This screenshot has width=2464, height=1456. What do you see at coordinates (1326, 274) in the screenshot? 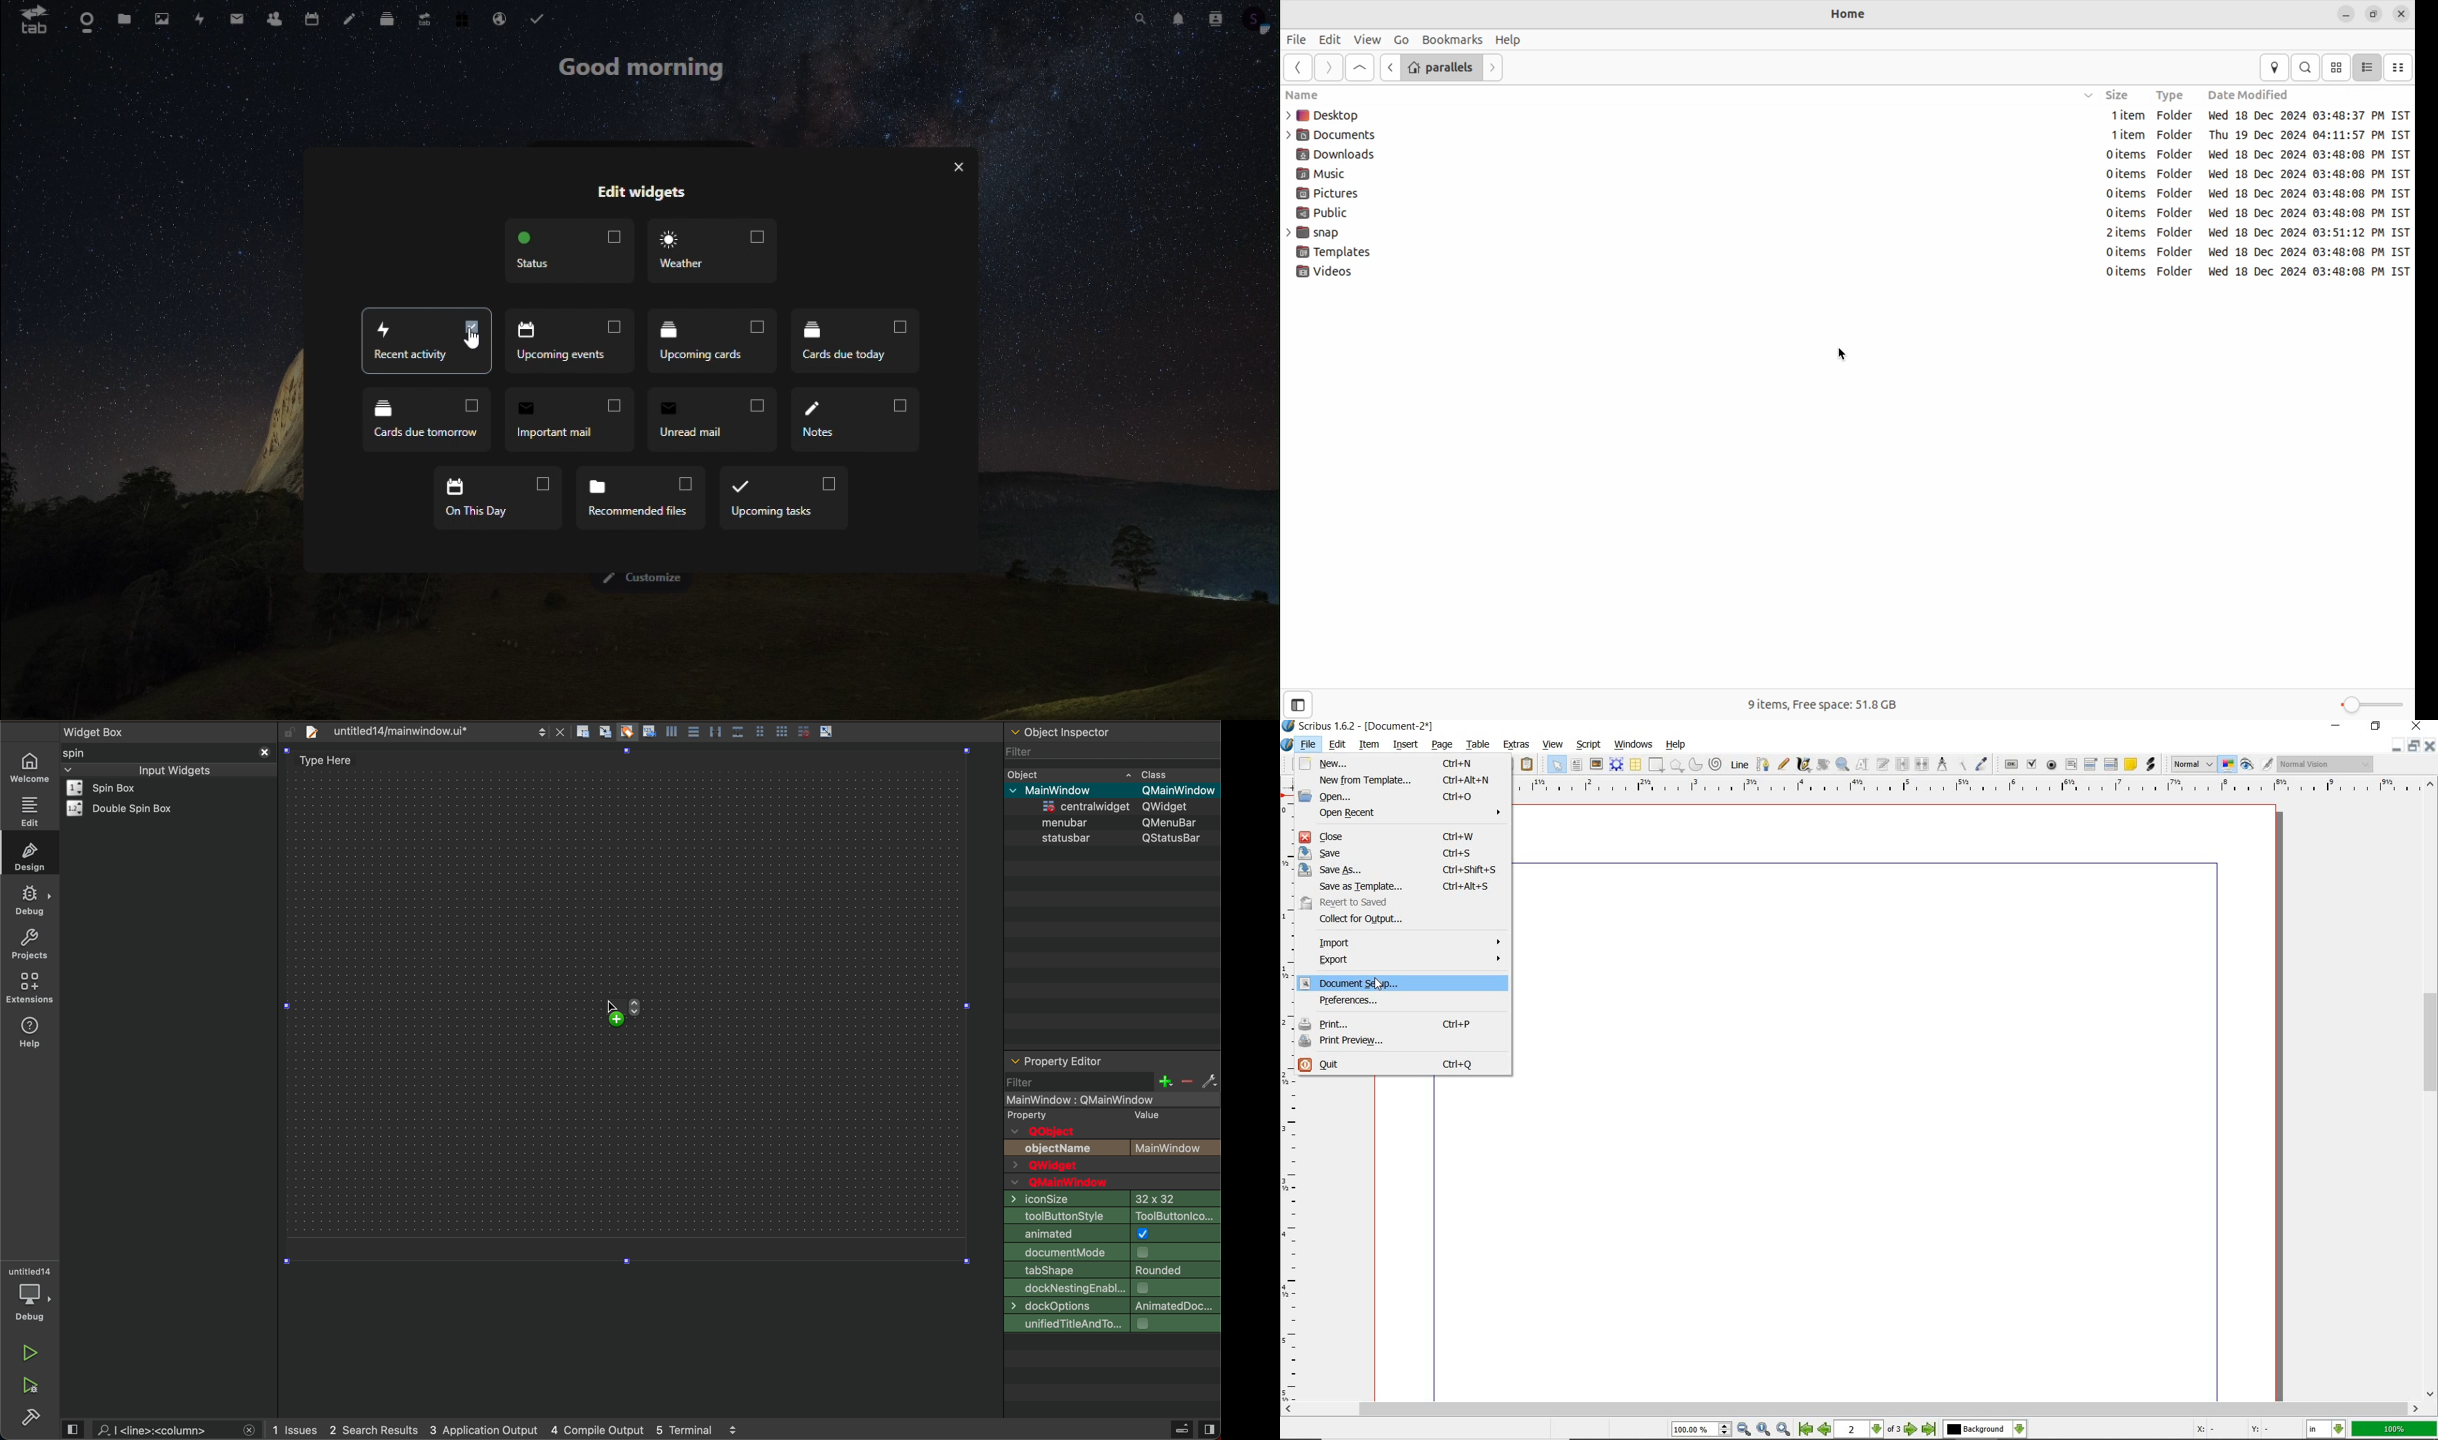
I see `Videos` at bounding box center [1326, 274].